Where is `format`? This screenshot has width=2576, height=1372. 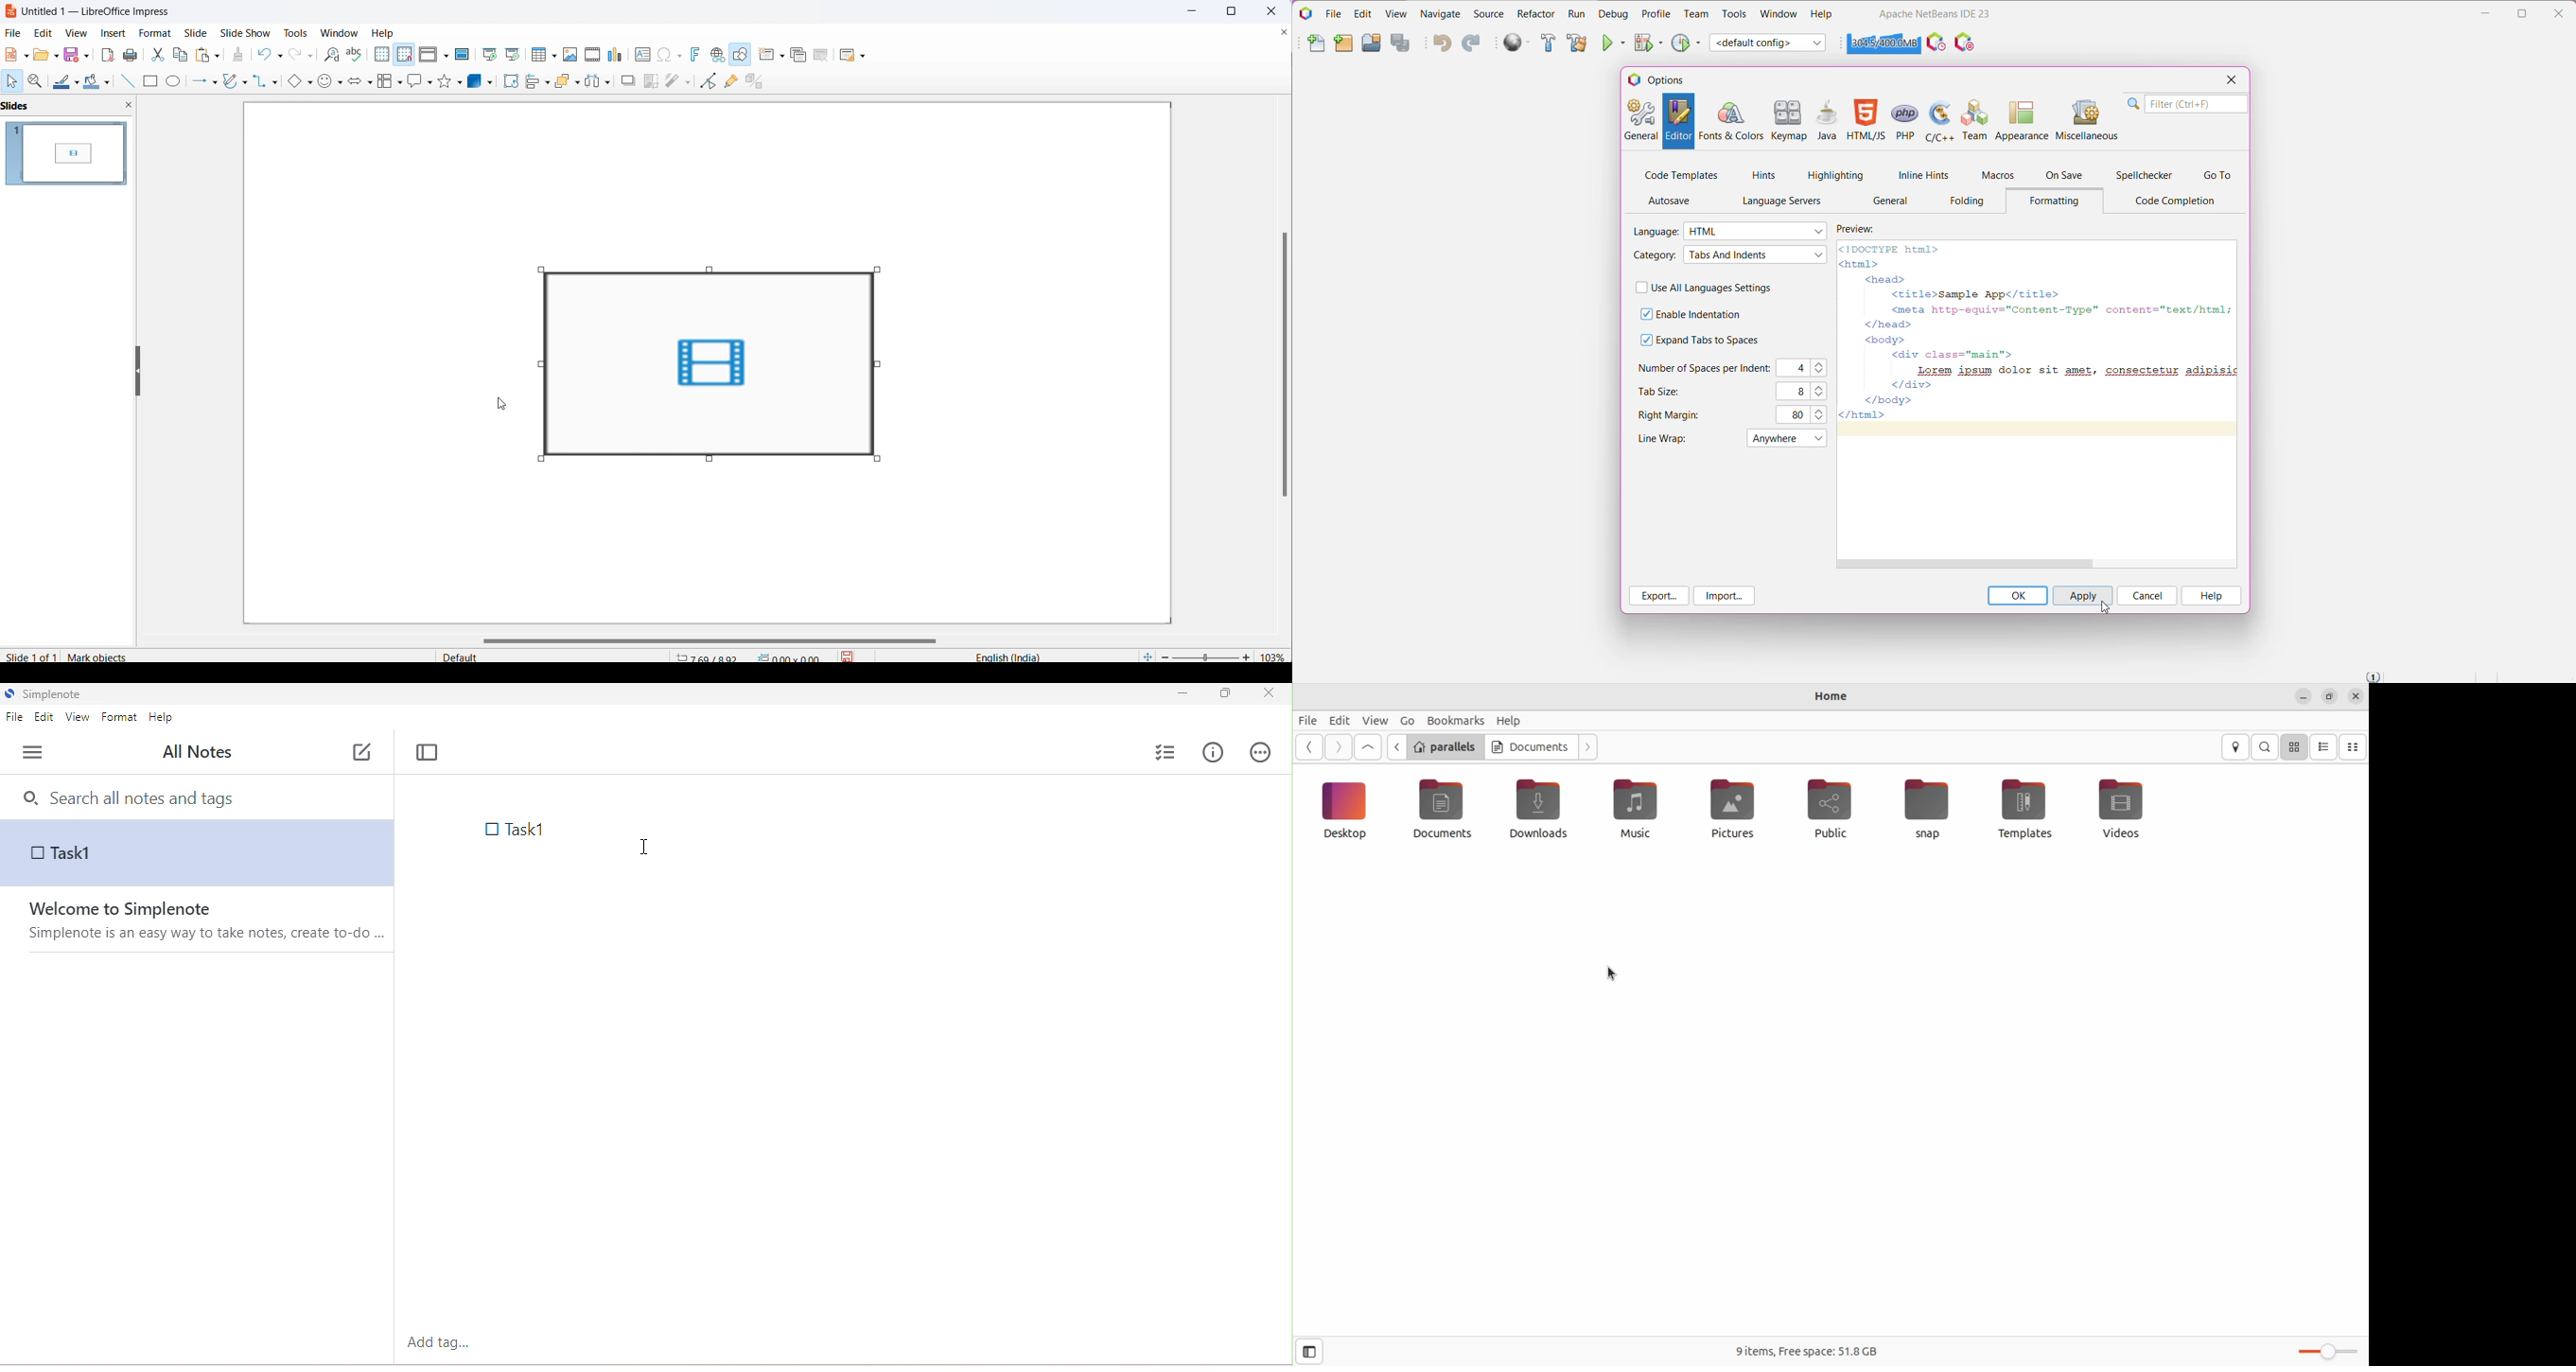
format is located at coordinates (156, 32).